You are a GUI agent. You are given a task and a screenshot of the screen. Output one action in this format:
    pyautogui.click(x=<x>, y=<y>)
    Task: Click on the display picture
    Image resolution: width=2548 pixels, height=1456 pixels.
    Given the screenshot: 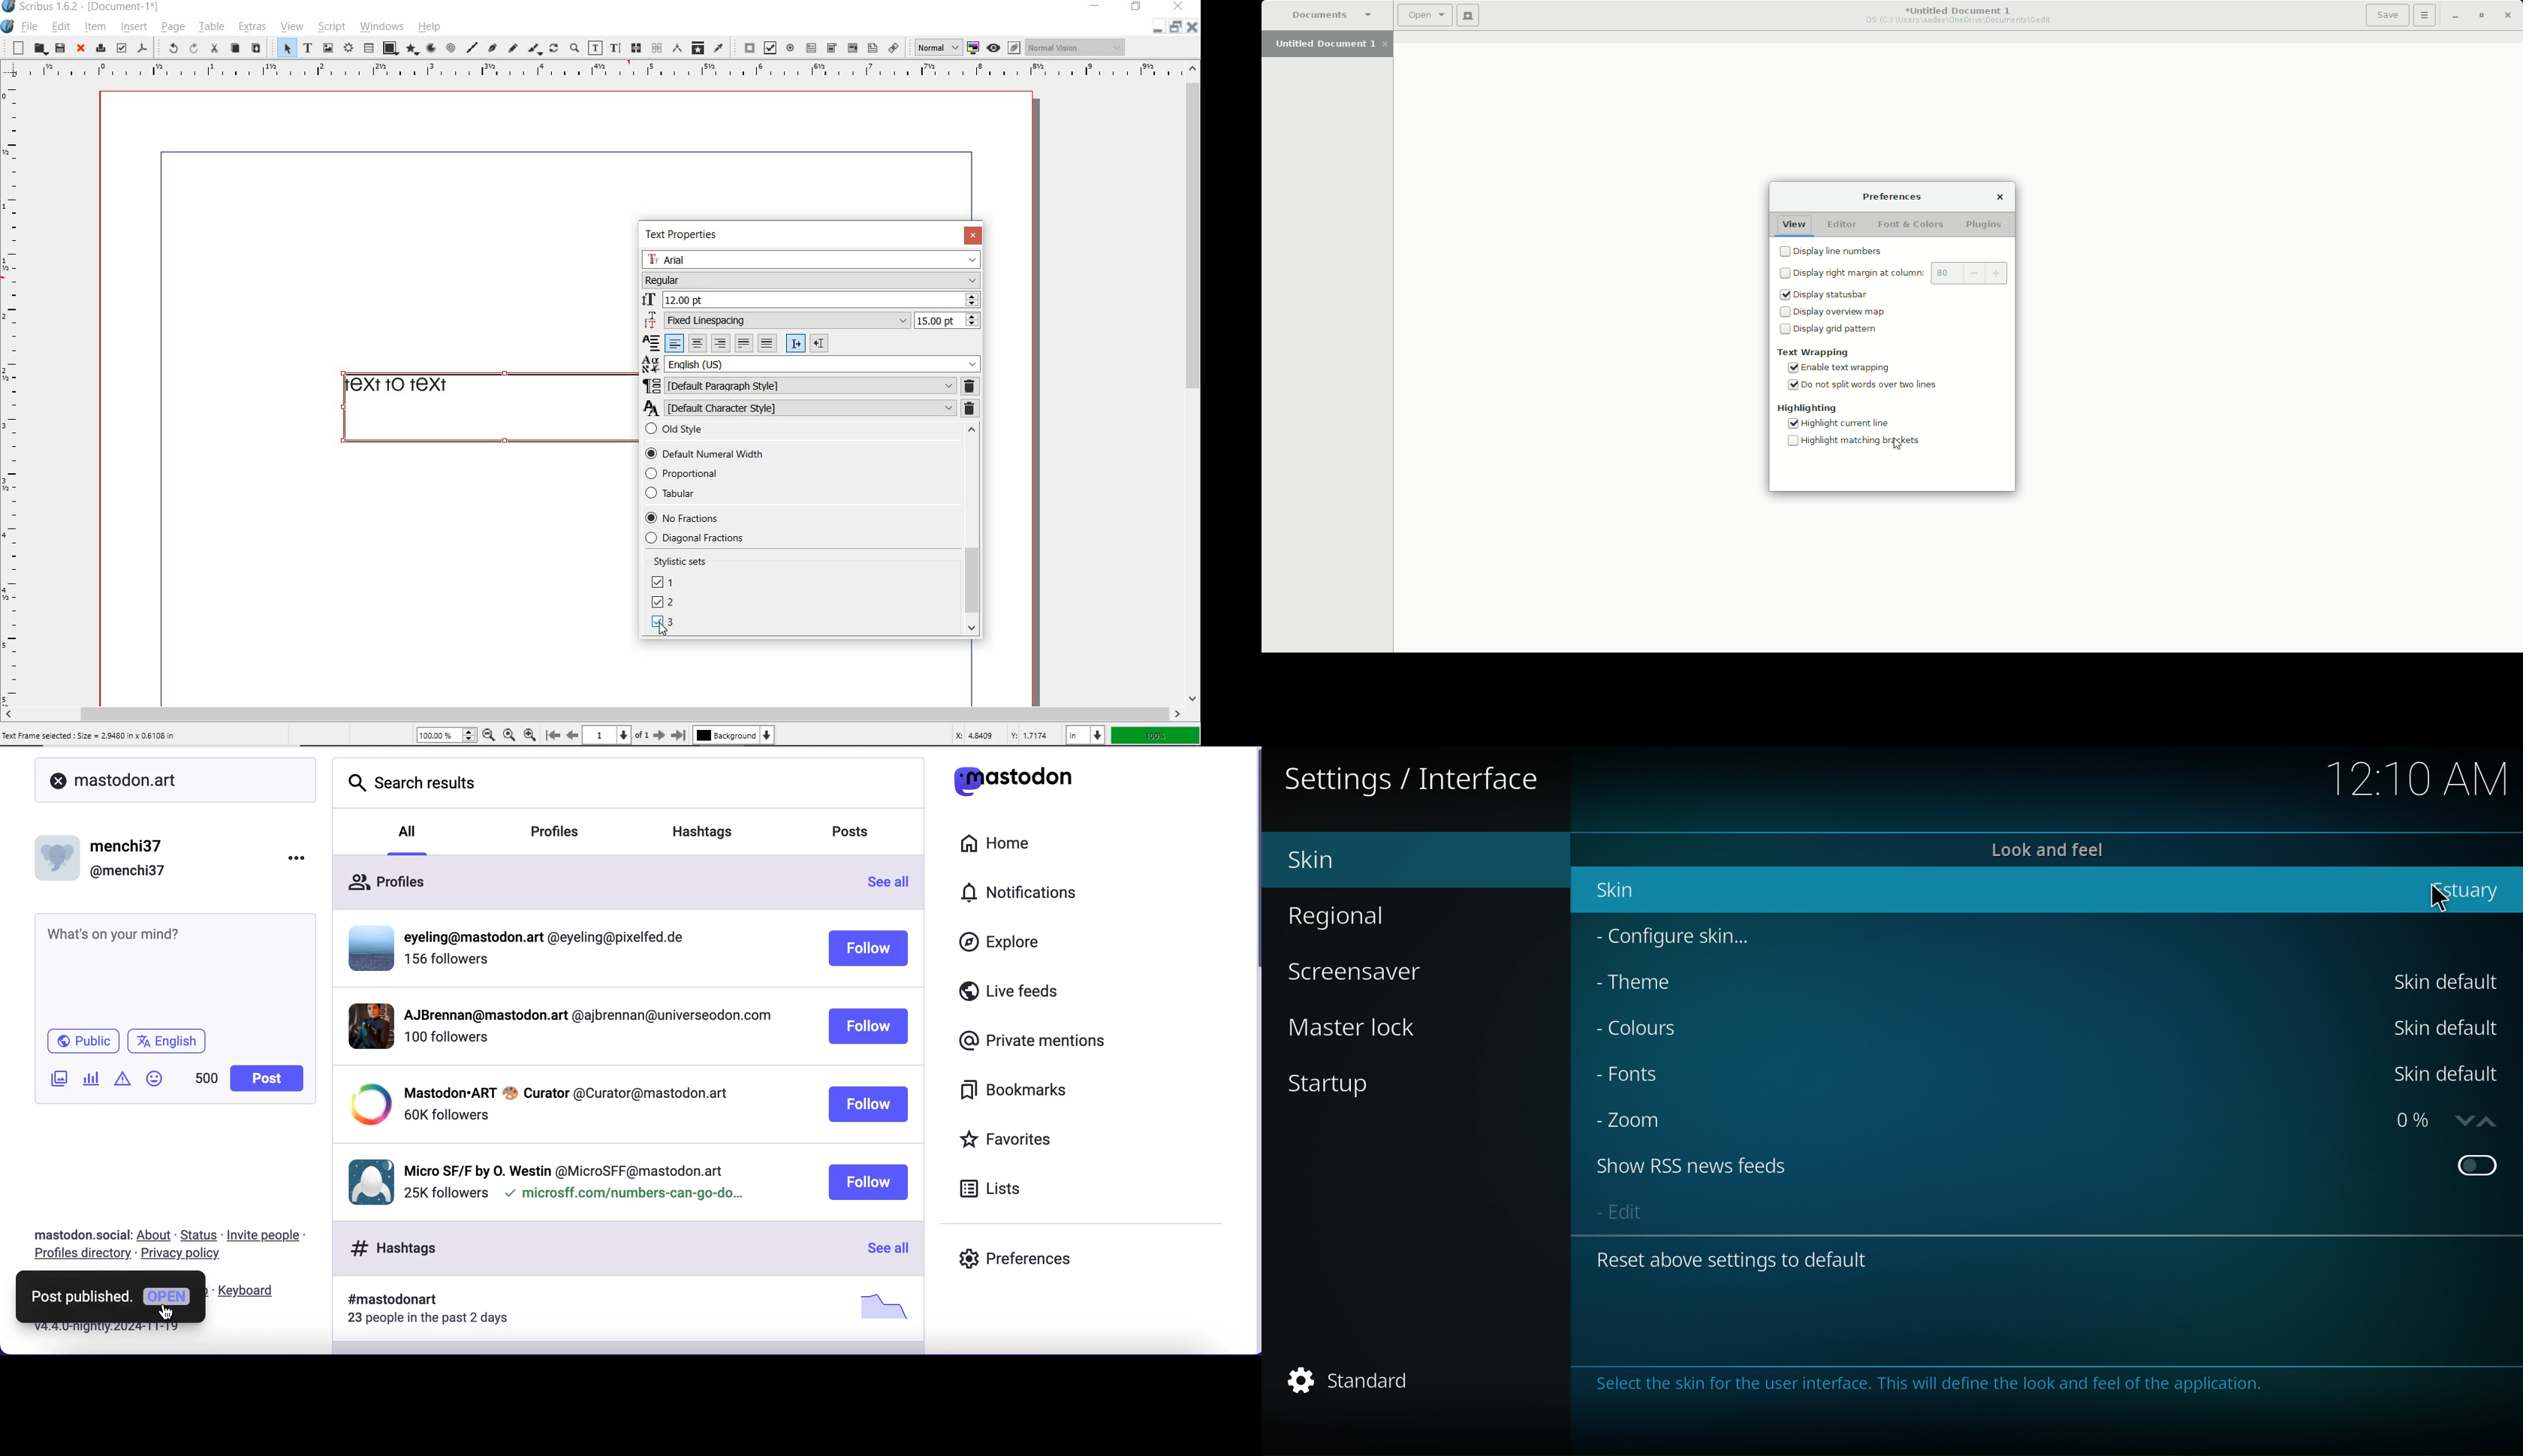 What is the action you would take?
    pyautogui.click(x=363, y=1025)
    